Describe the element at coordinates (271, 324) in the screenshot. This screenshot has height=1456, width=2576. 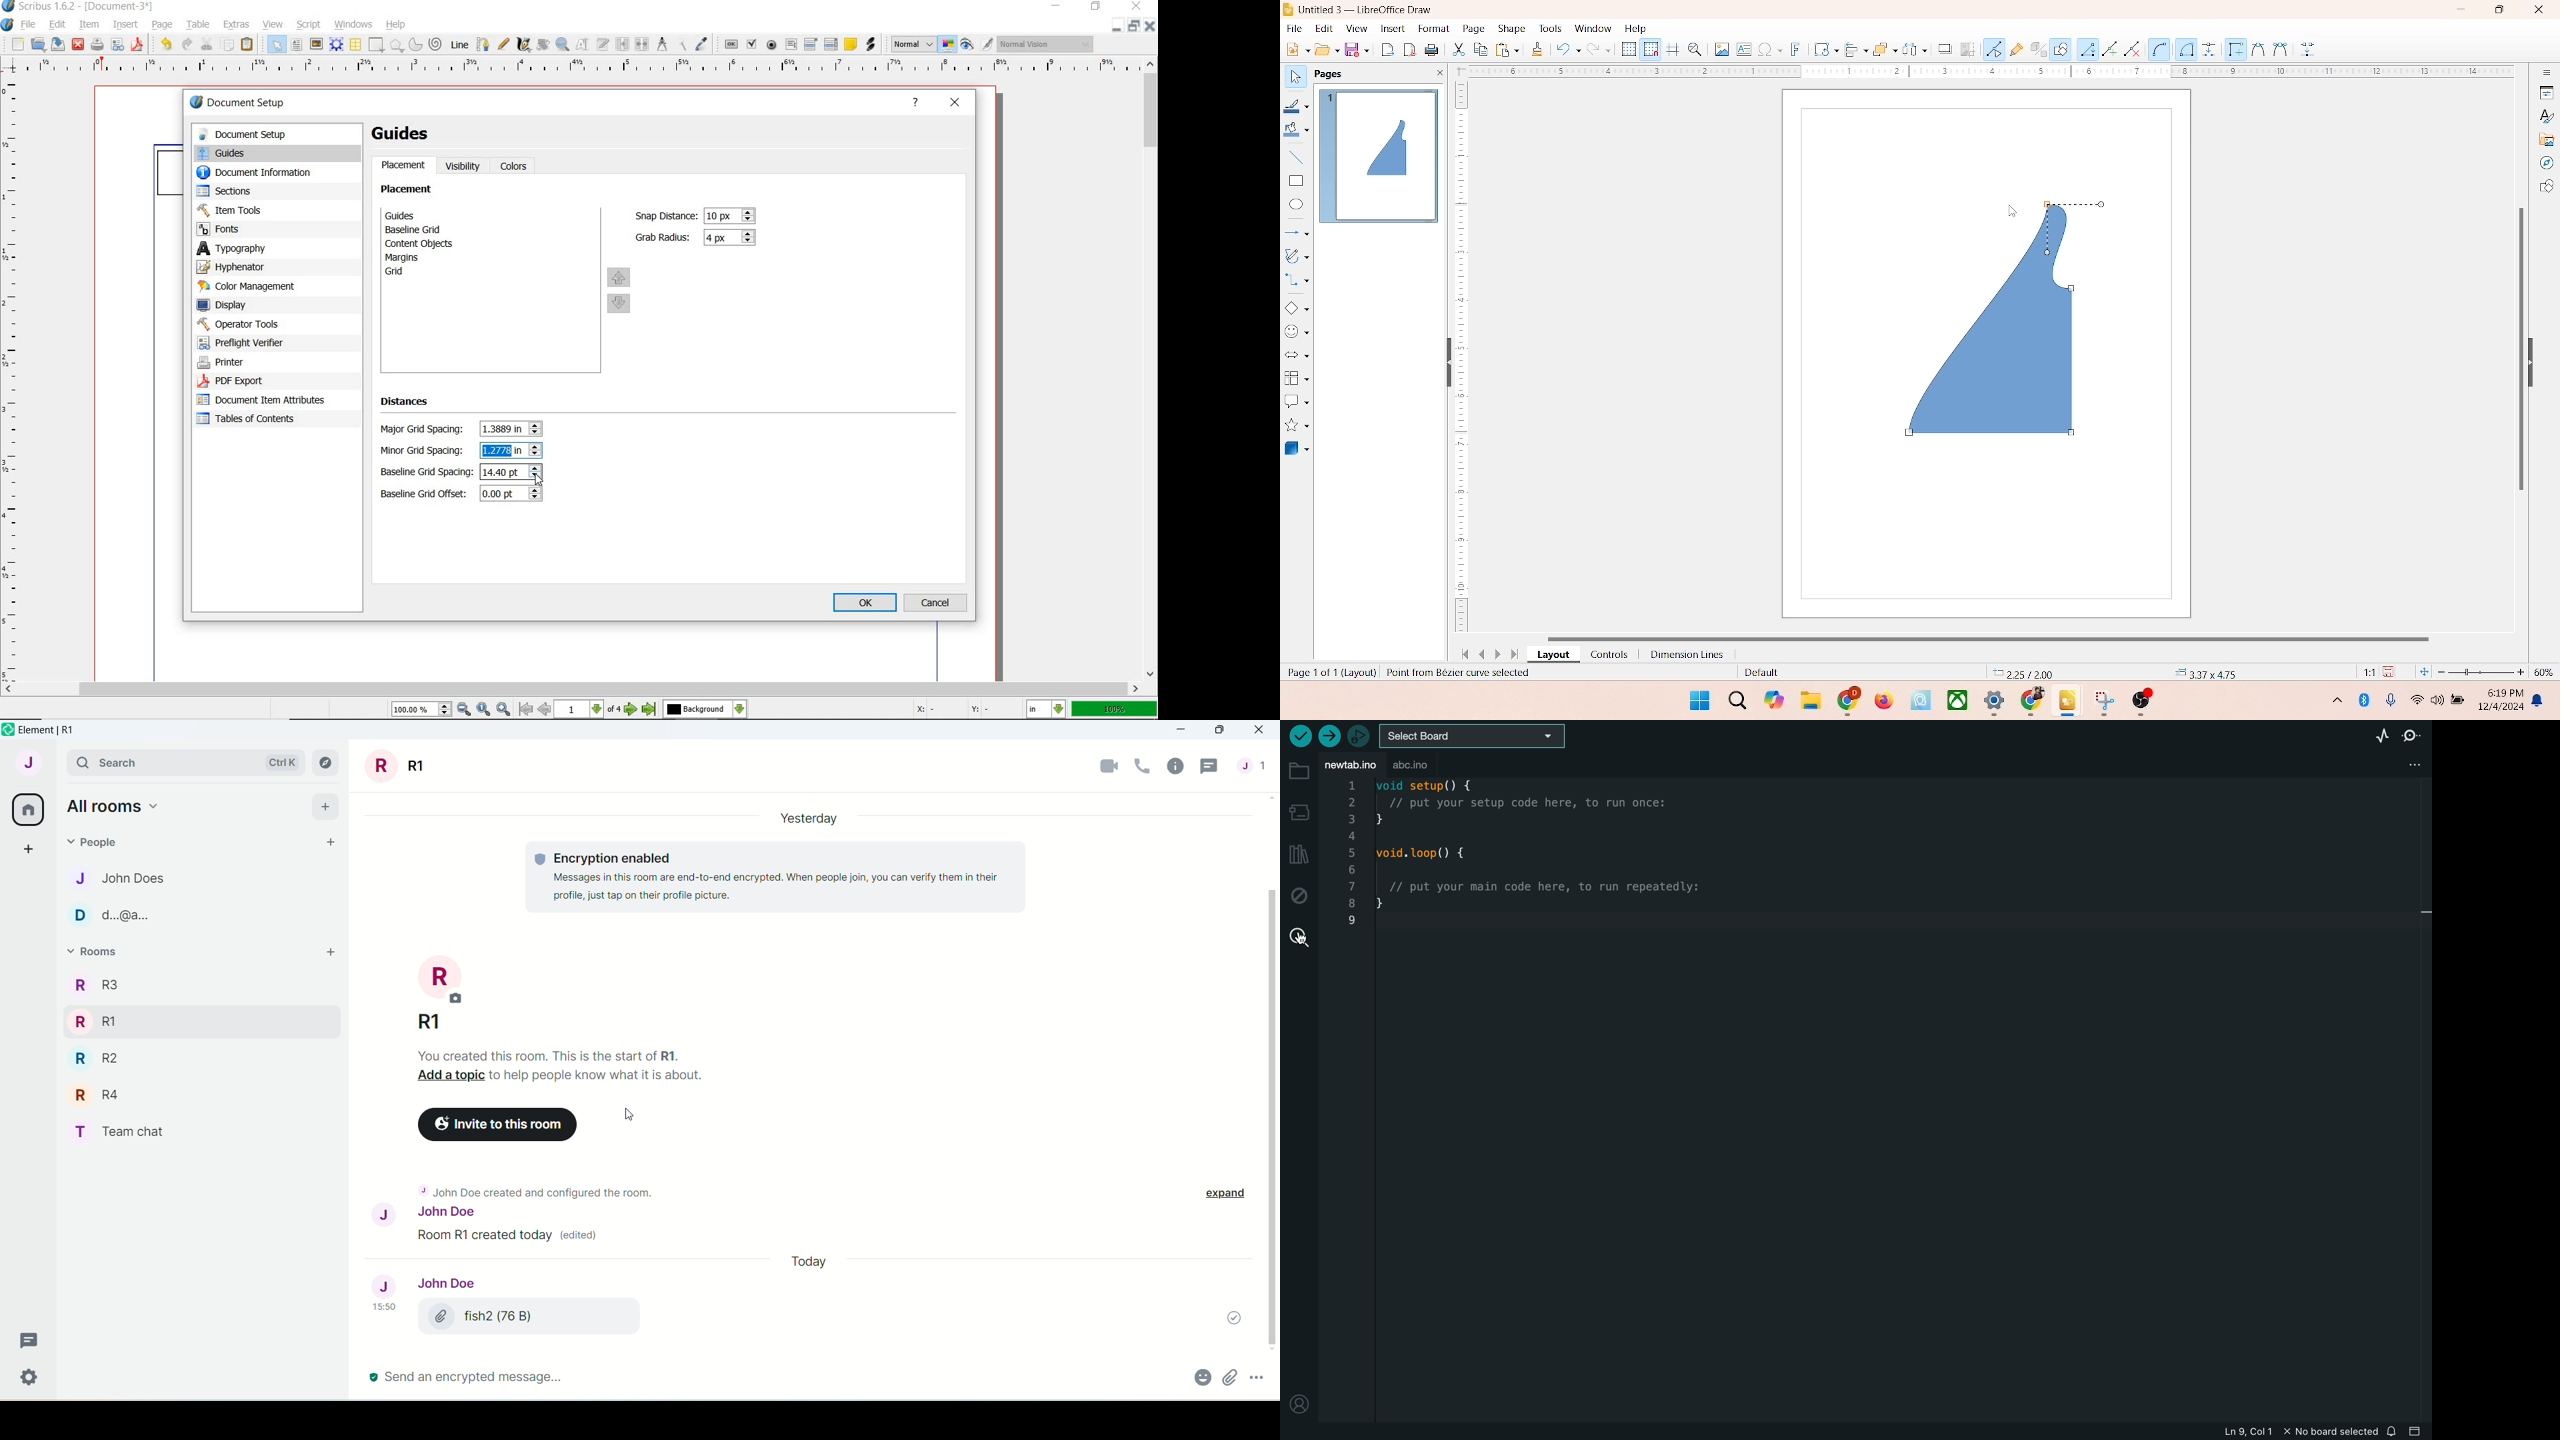
I see `operator tools` at that location.